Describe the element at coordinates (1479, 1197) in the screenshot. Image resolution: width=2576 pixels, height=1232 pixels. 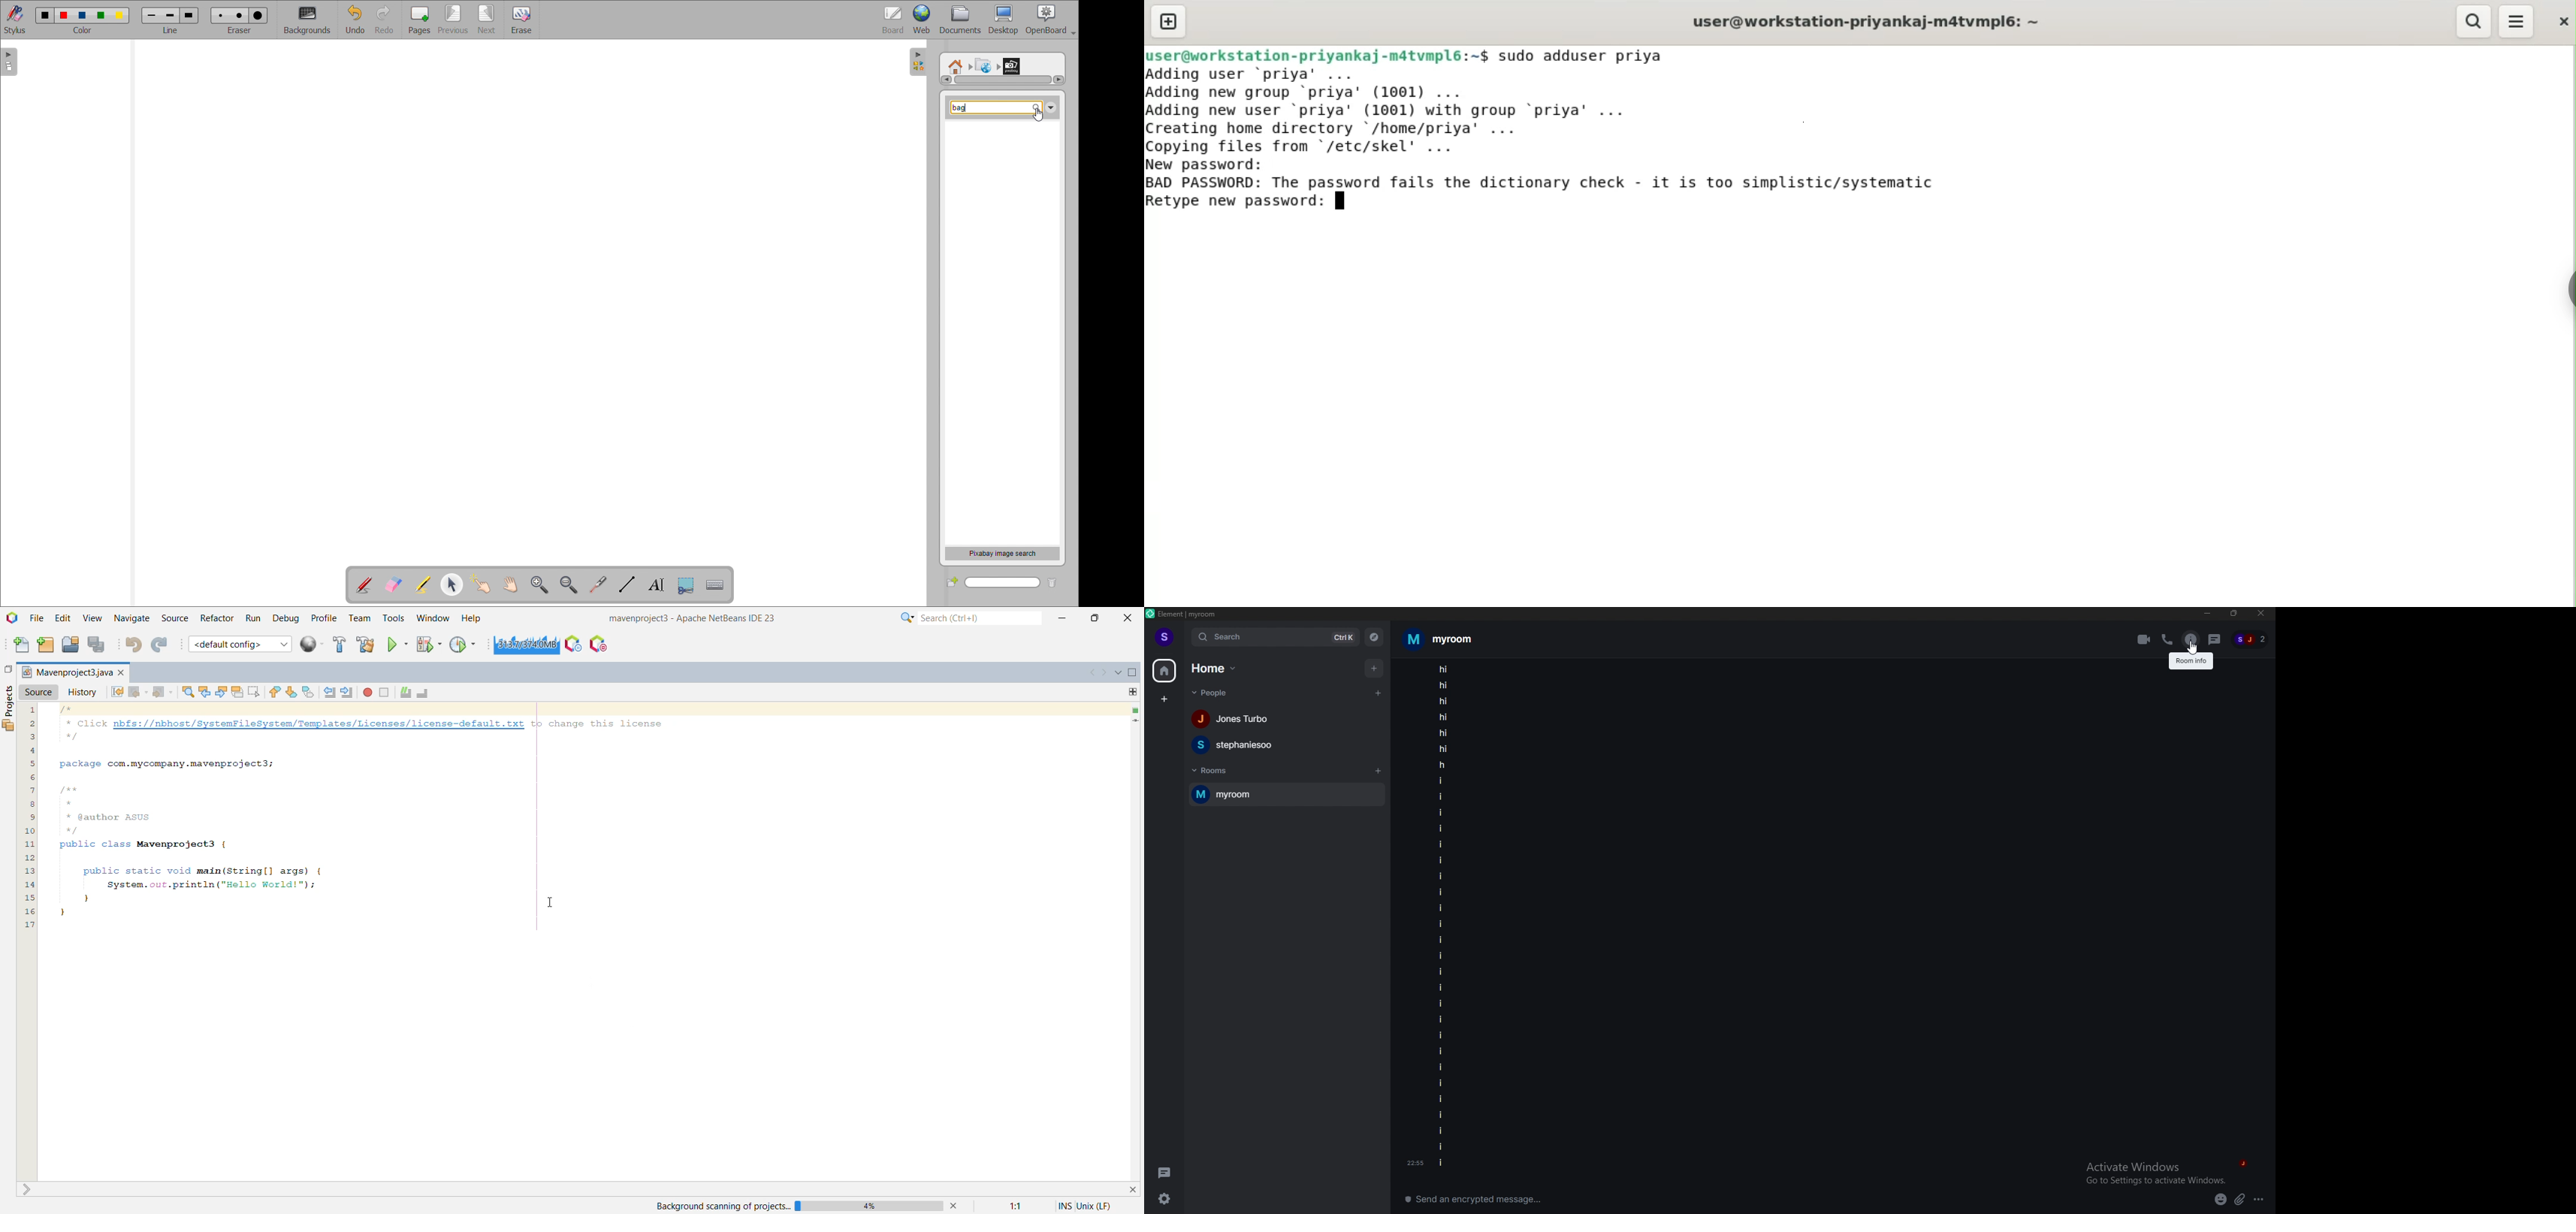
I see `message box` at that location.